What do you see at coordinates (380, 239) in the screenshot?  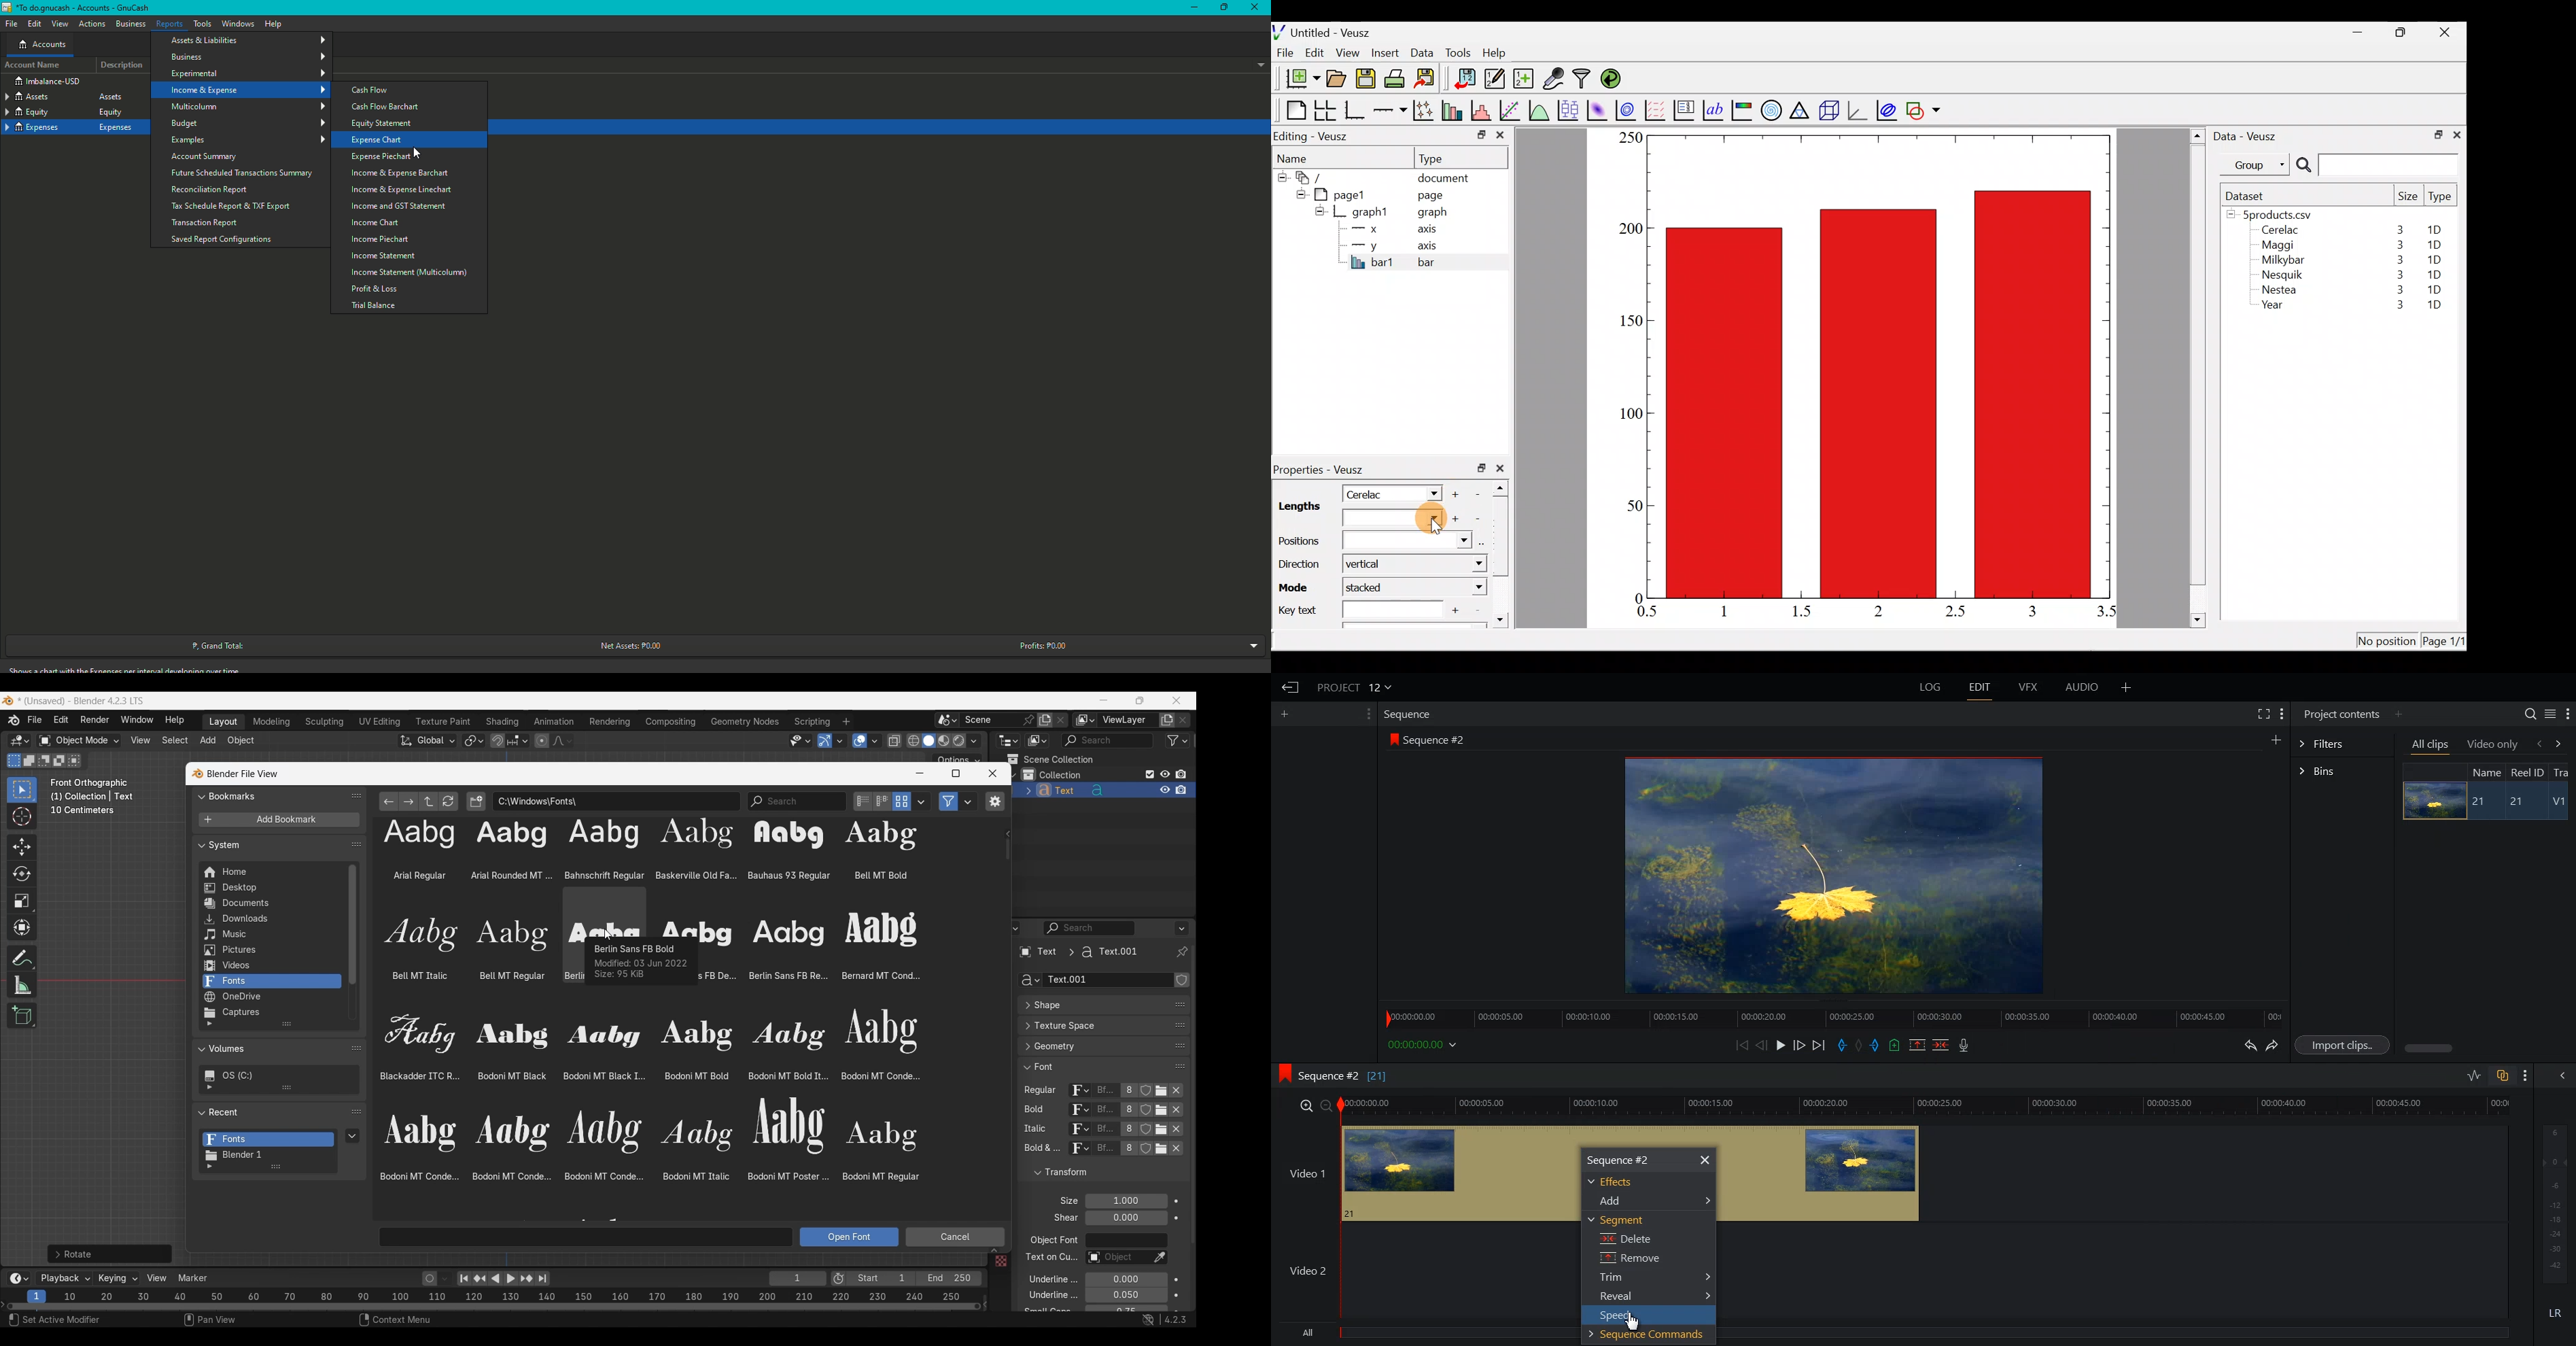 I see `Income Piechart` at bounding box center [380, 239].